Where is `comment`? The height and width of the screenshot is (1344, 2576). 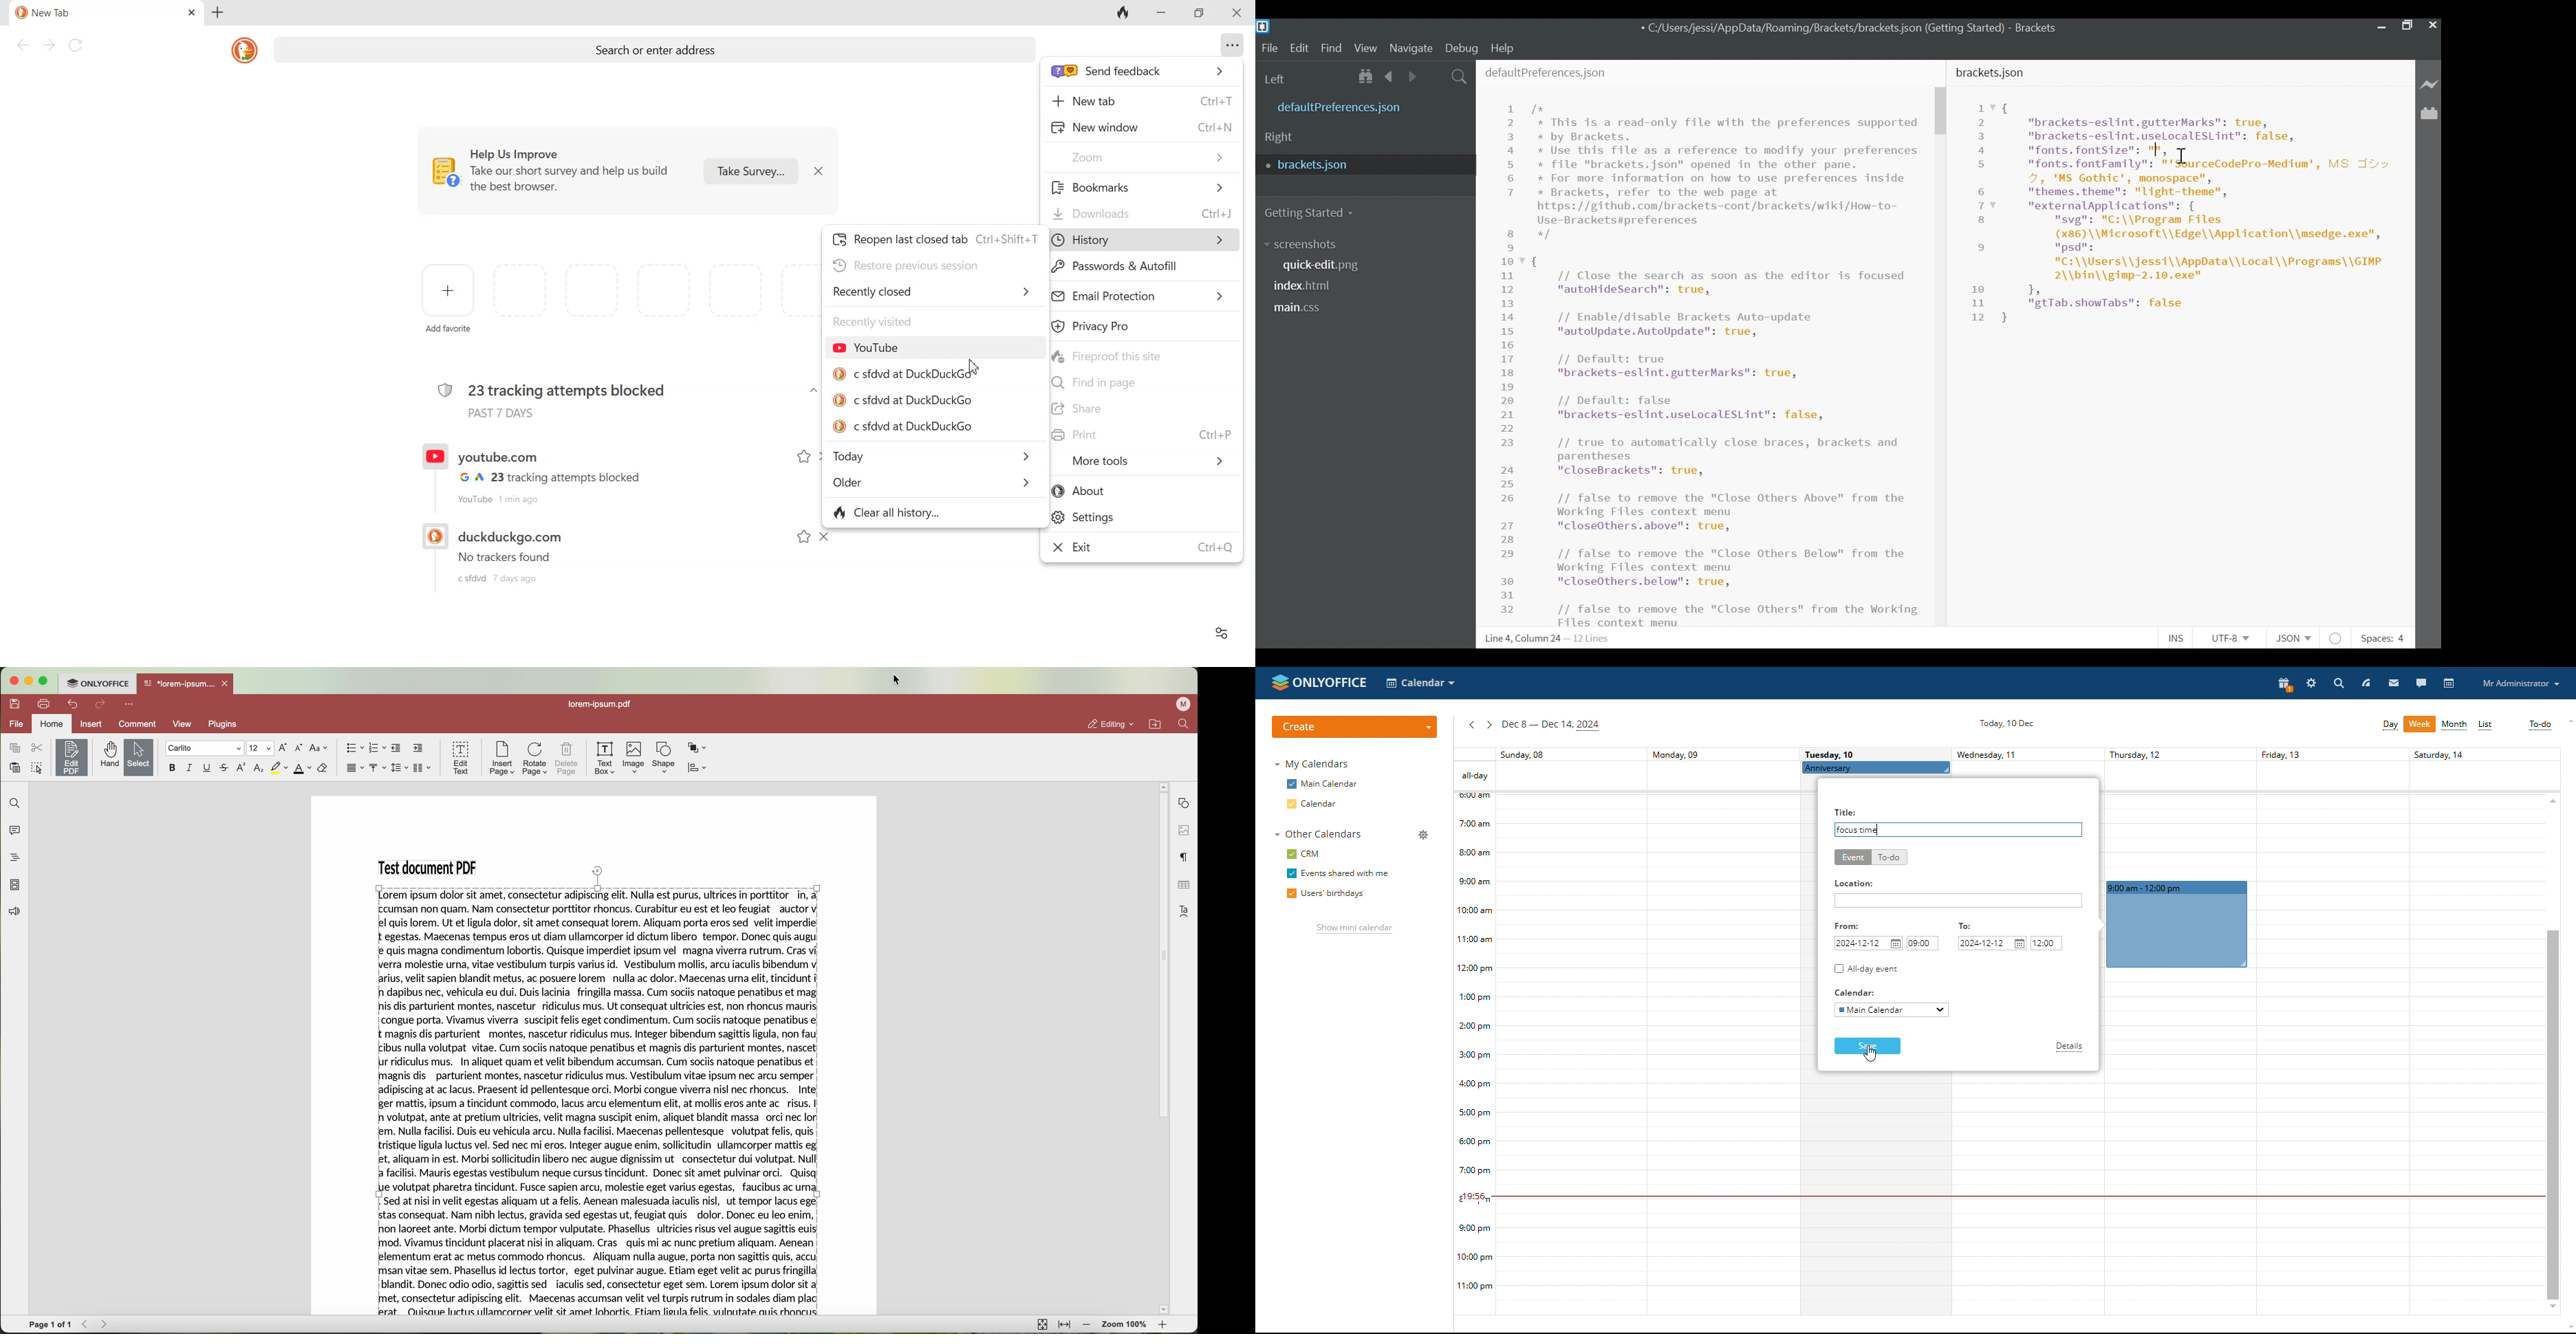
comment is located at coordinates (137, 725).